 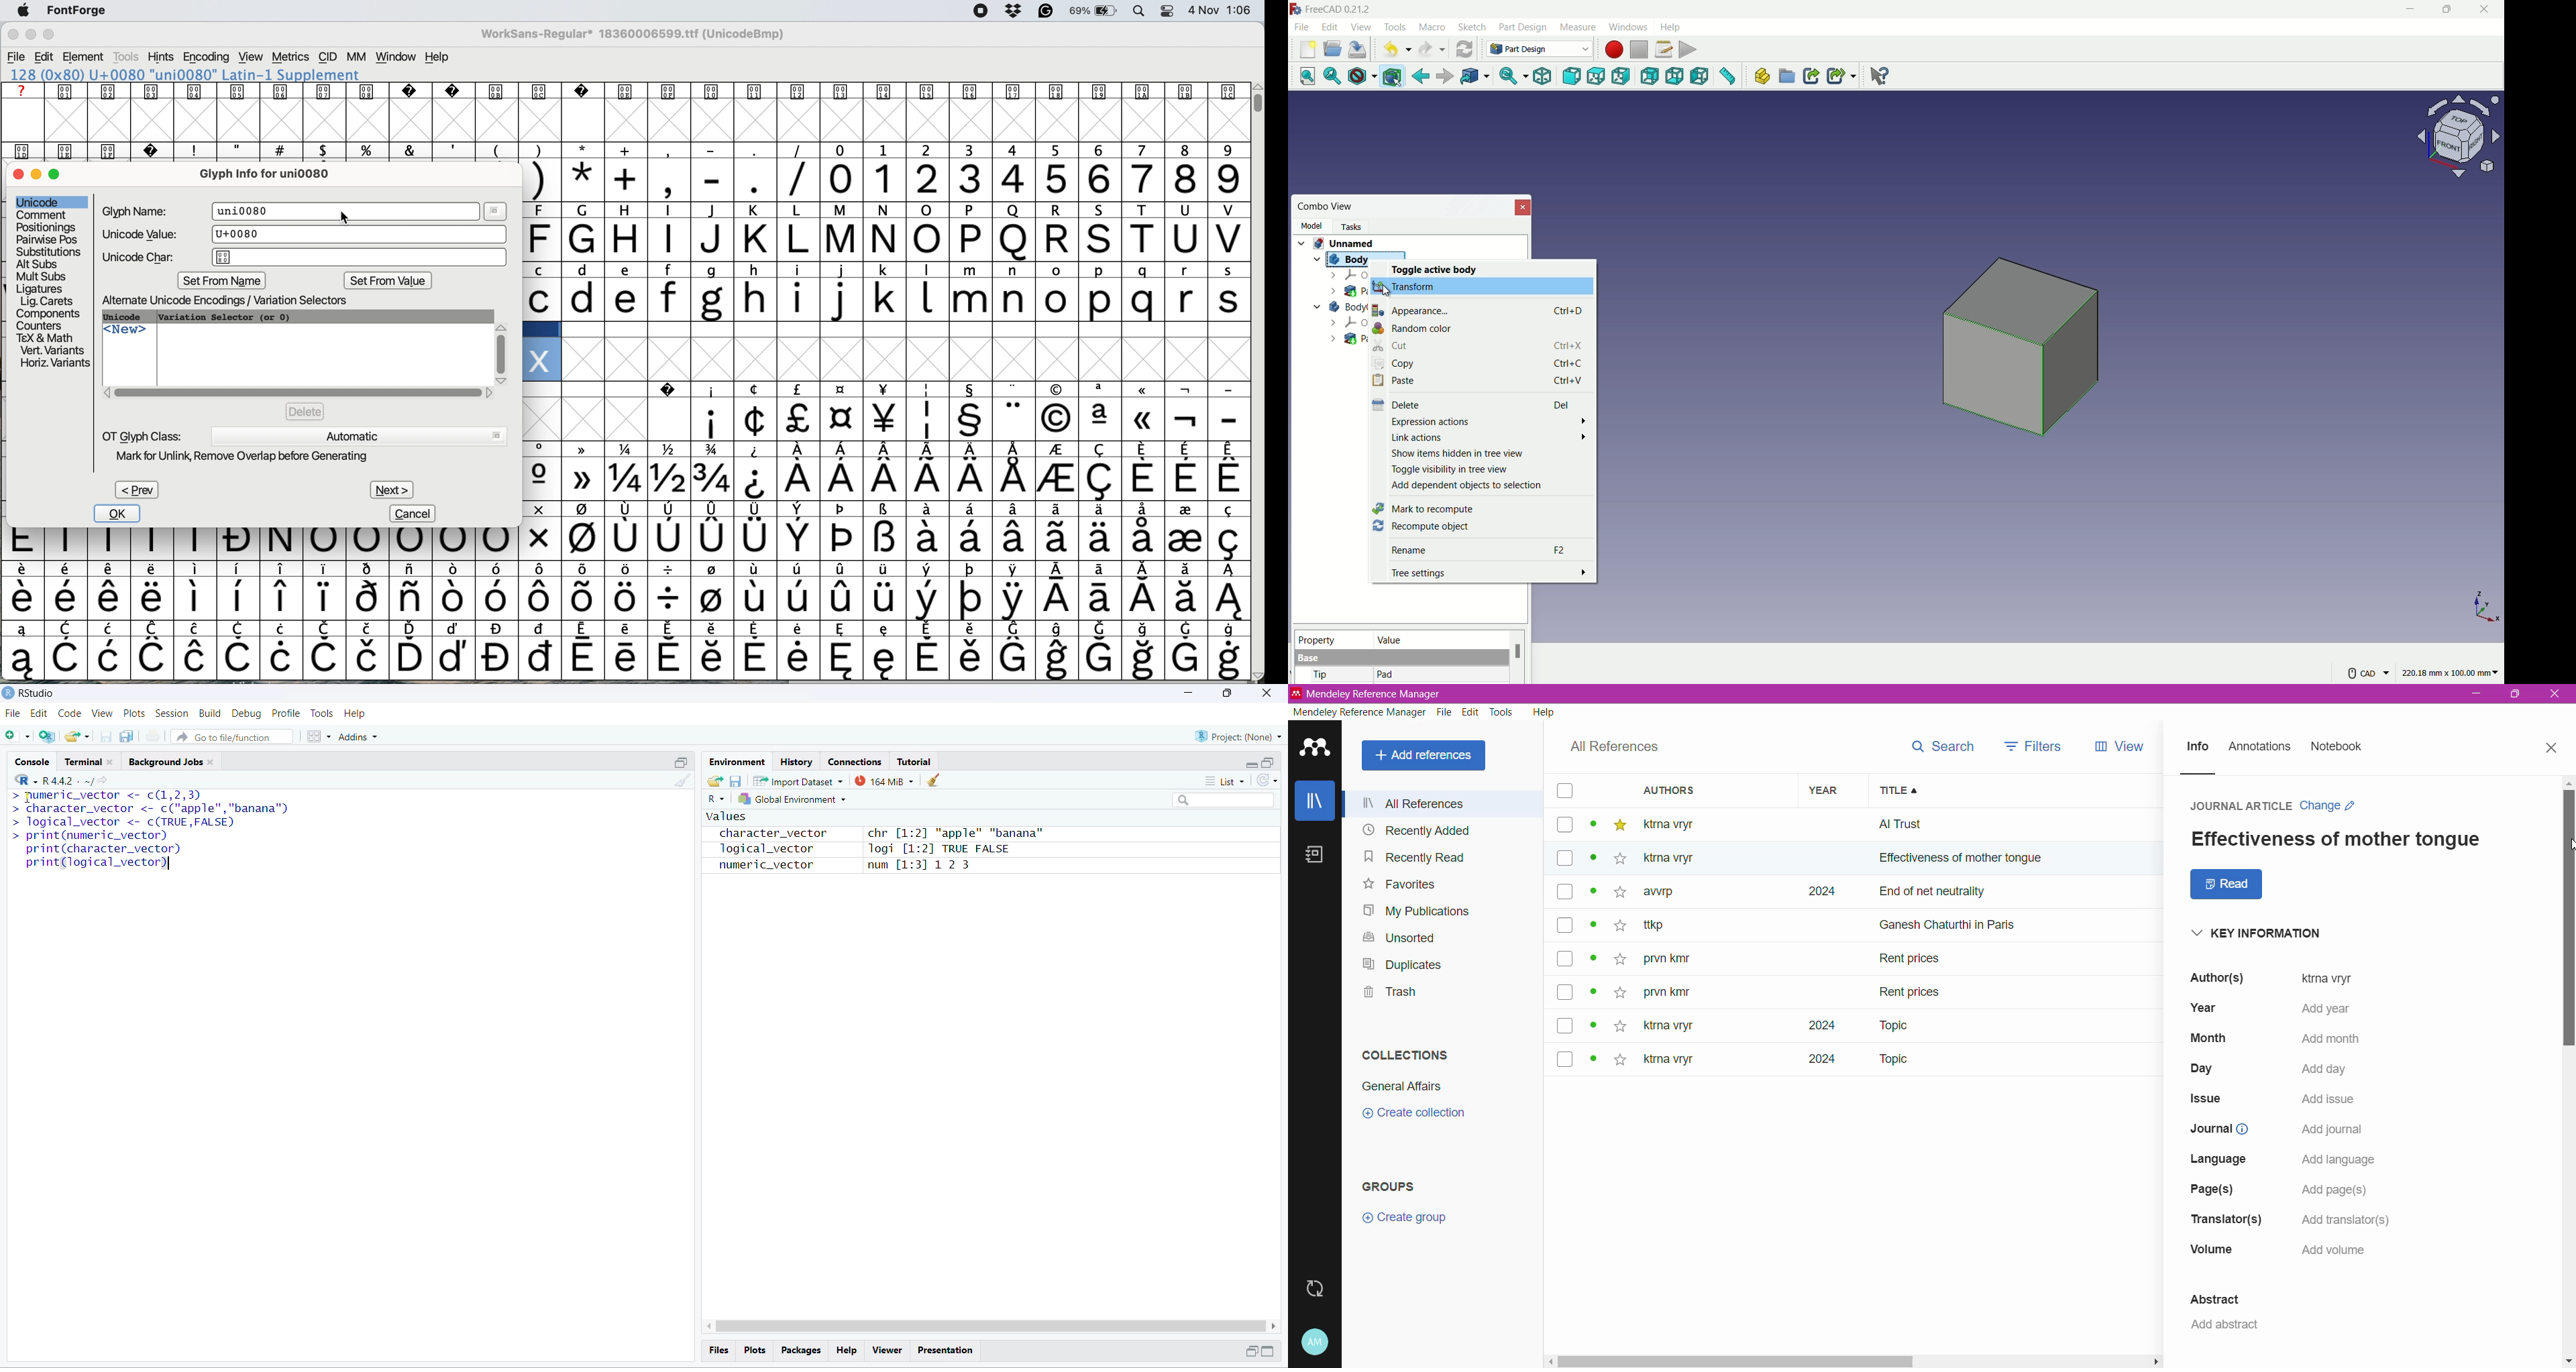 What do you see at coordinates (1406, 1054) in the screenshot?
I see `Collections` at bounding box center [1406, 1054].